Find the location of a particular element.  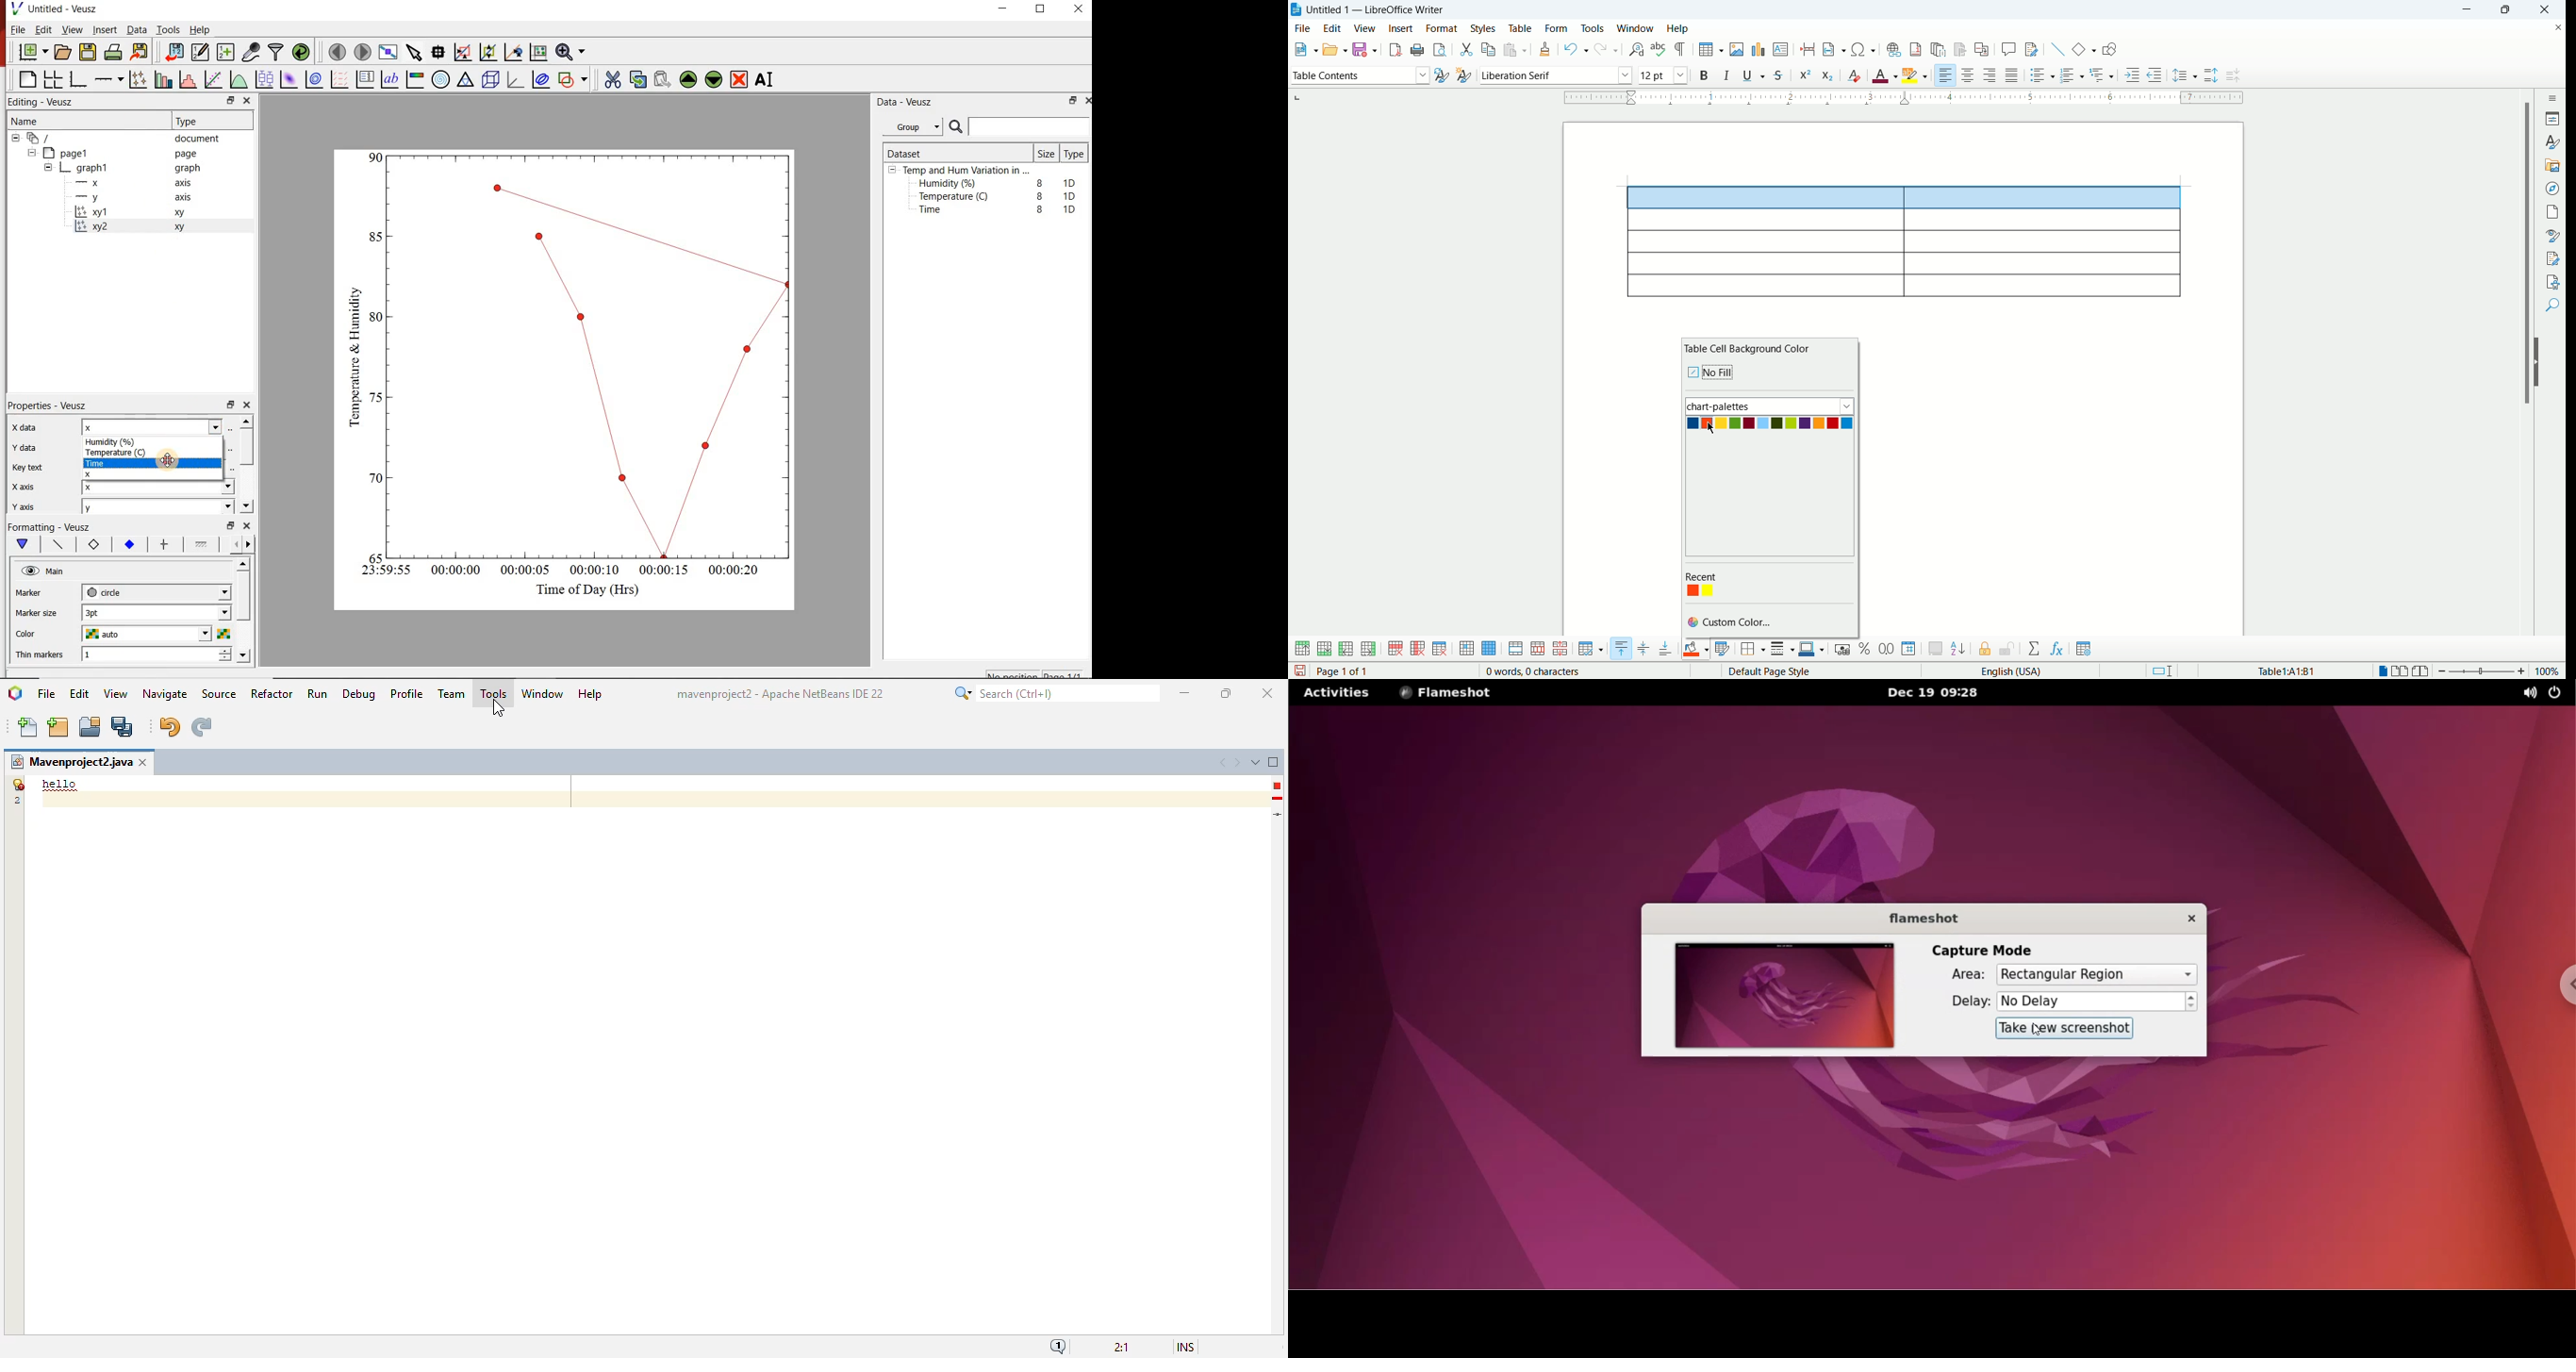

font name is located at coordinates (1554, 75).